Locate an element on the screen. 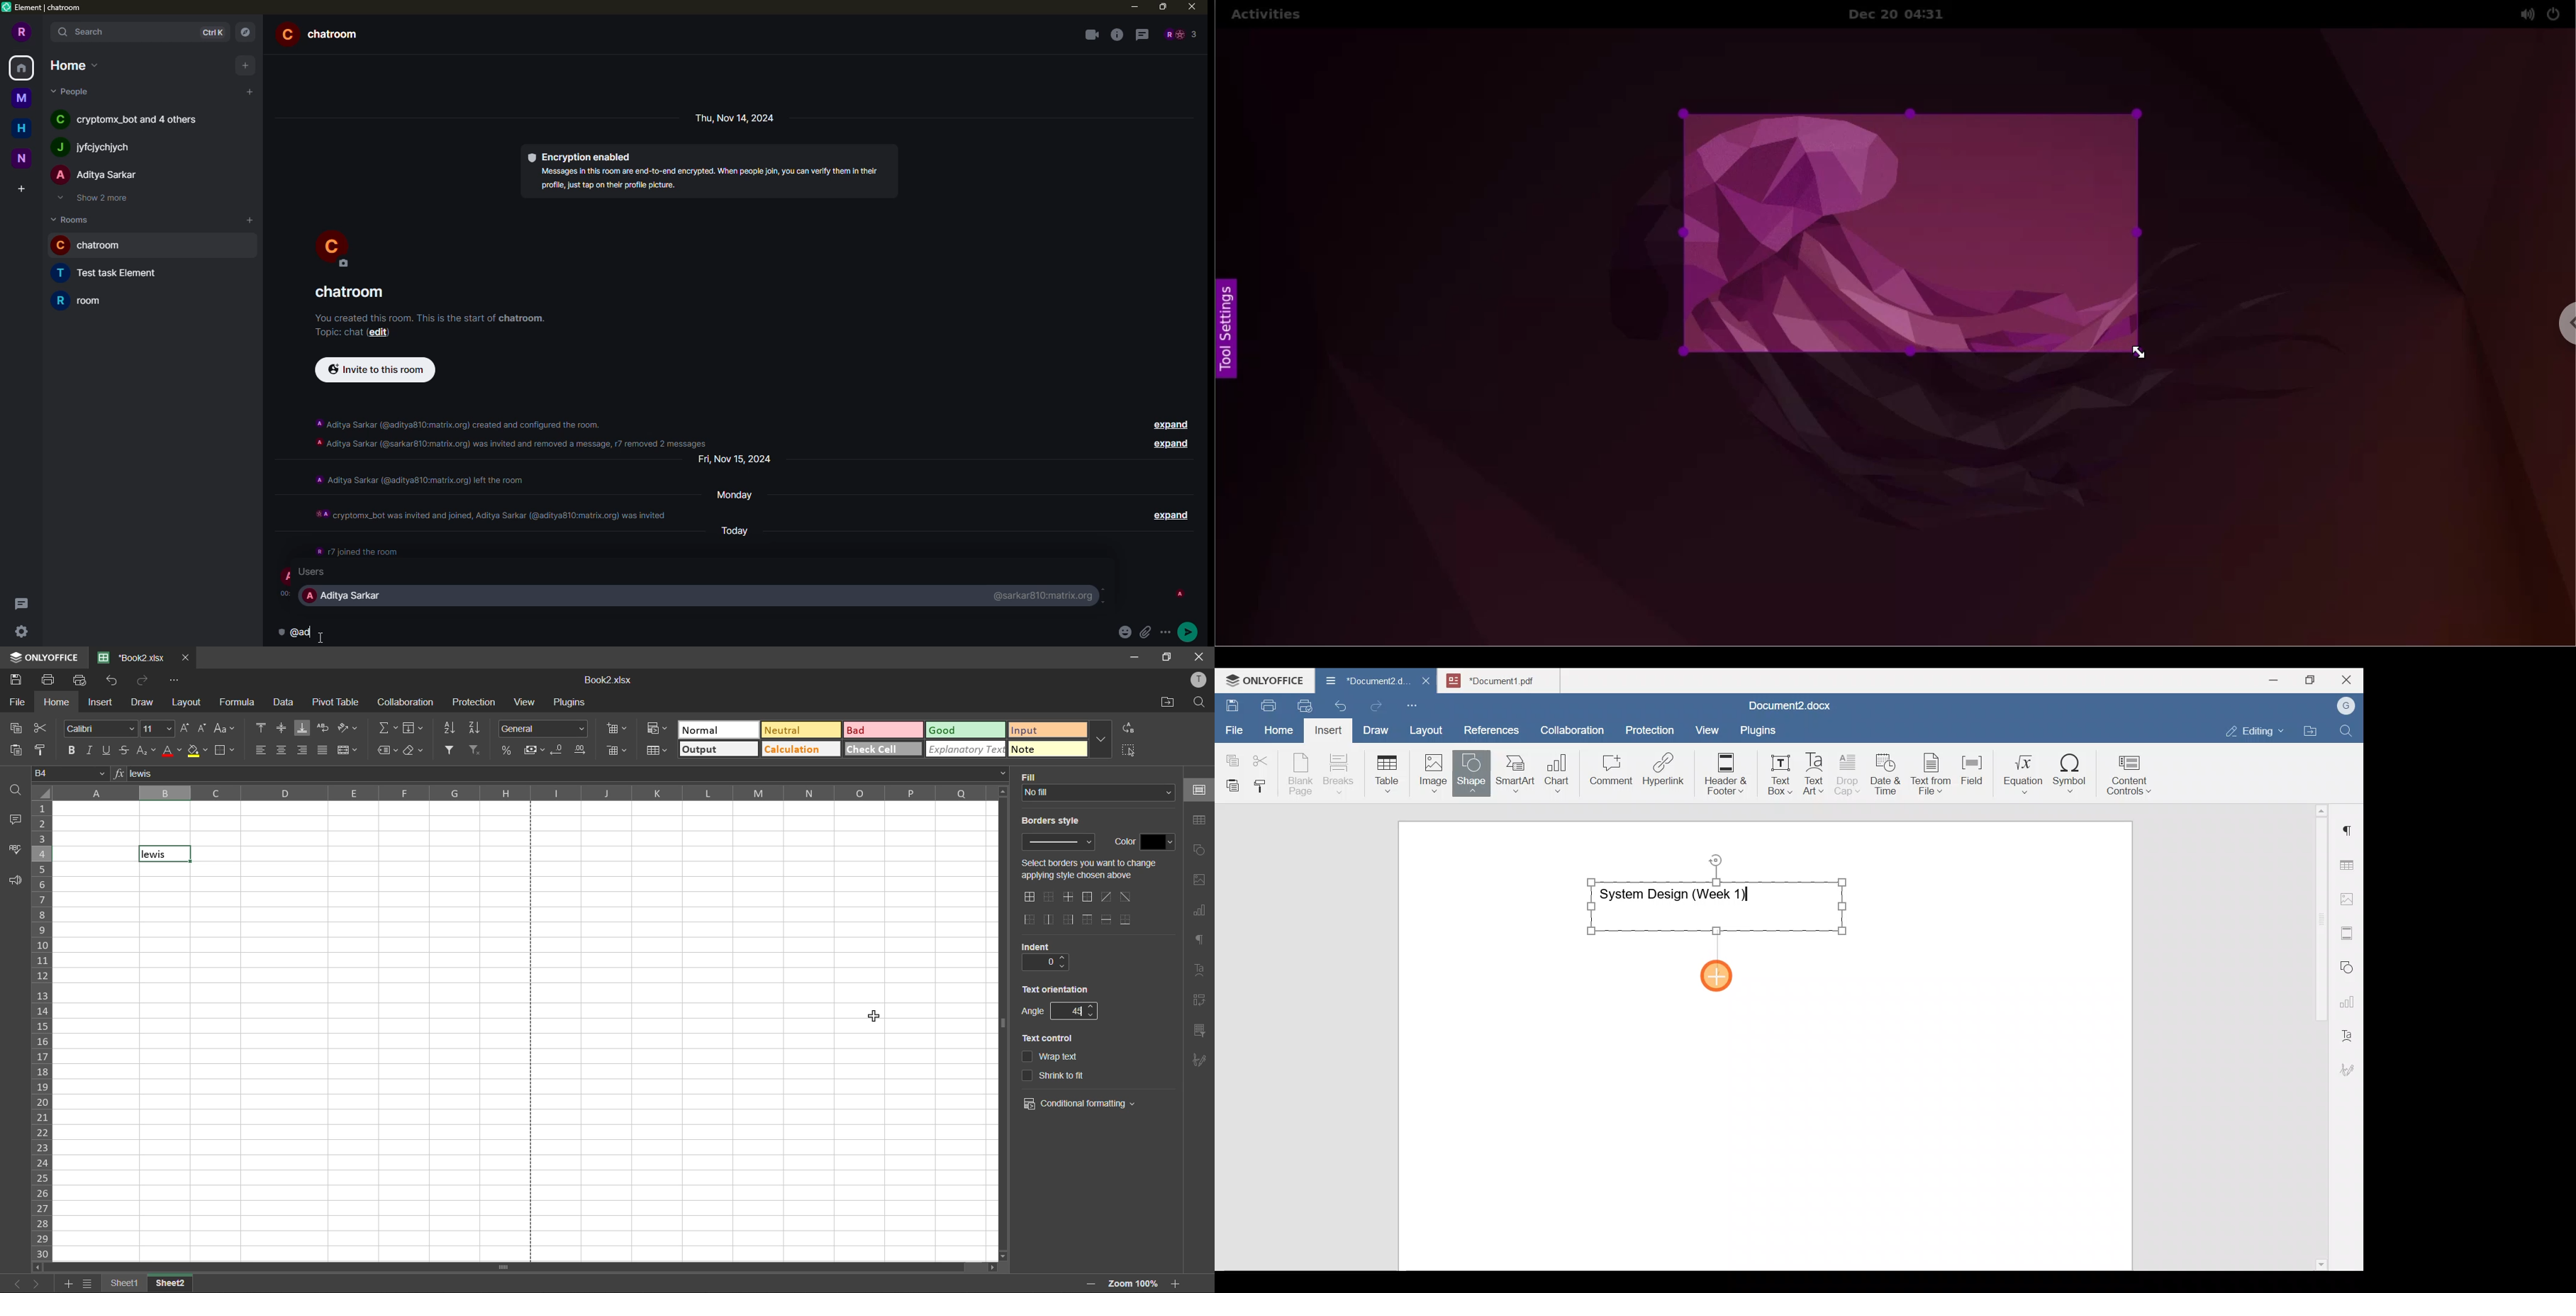 The height and width of the screenshot is (1316, 2576). layout is located at coordinates (186, 702).